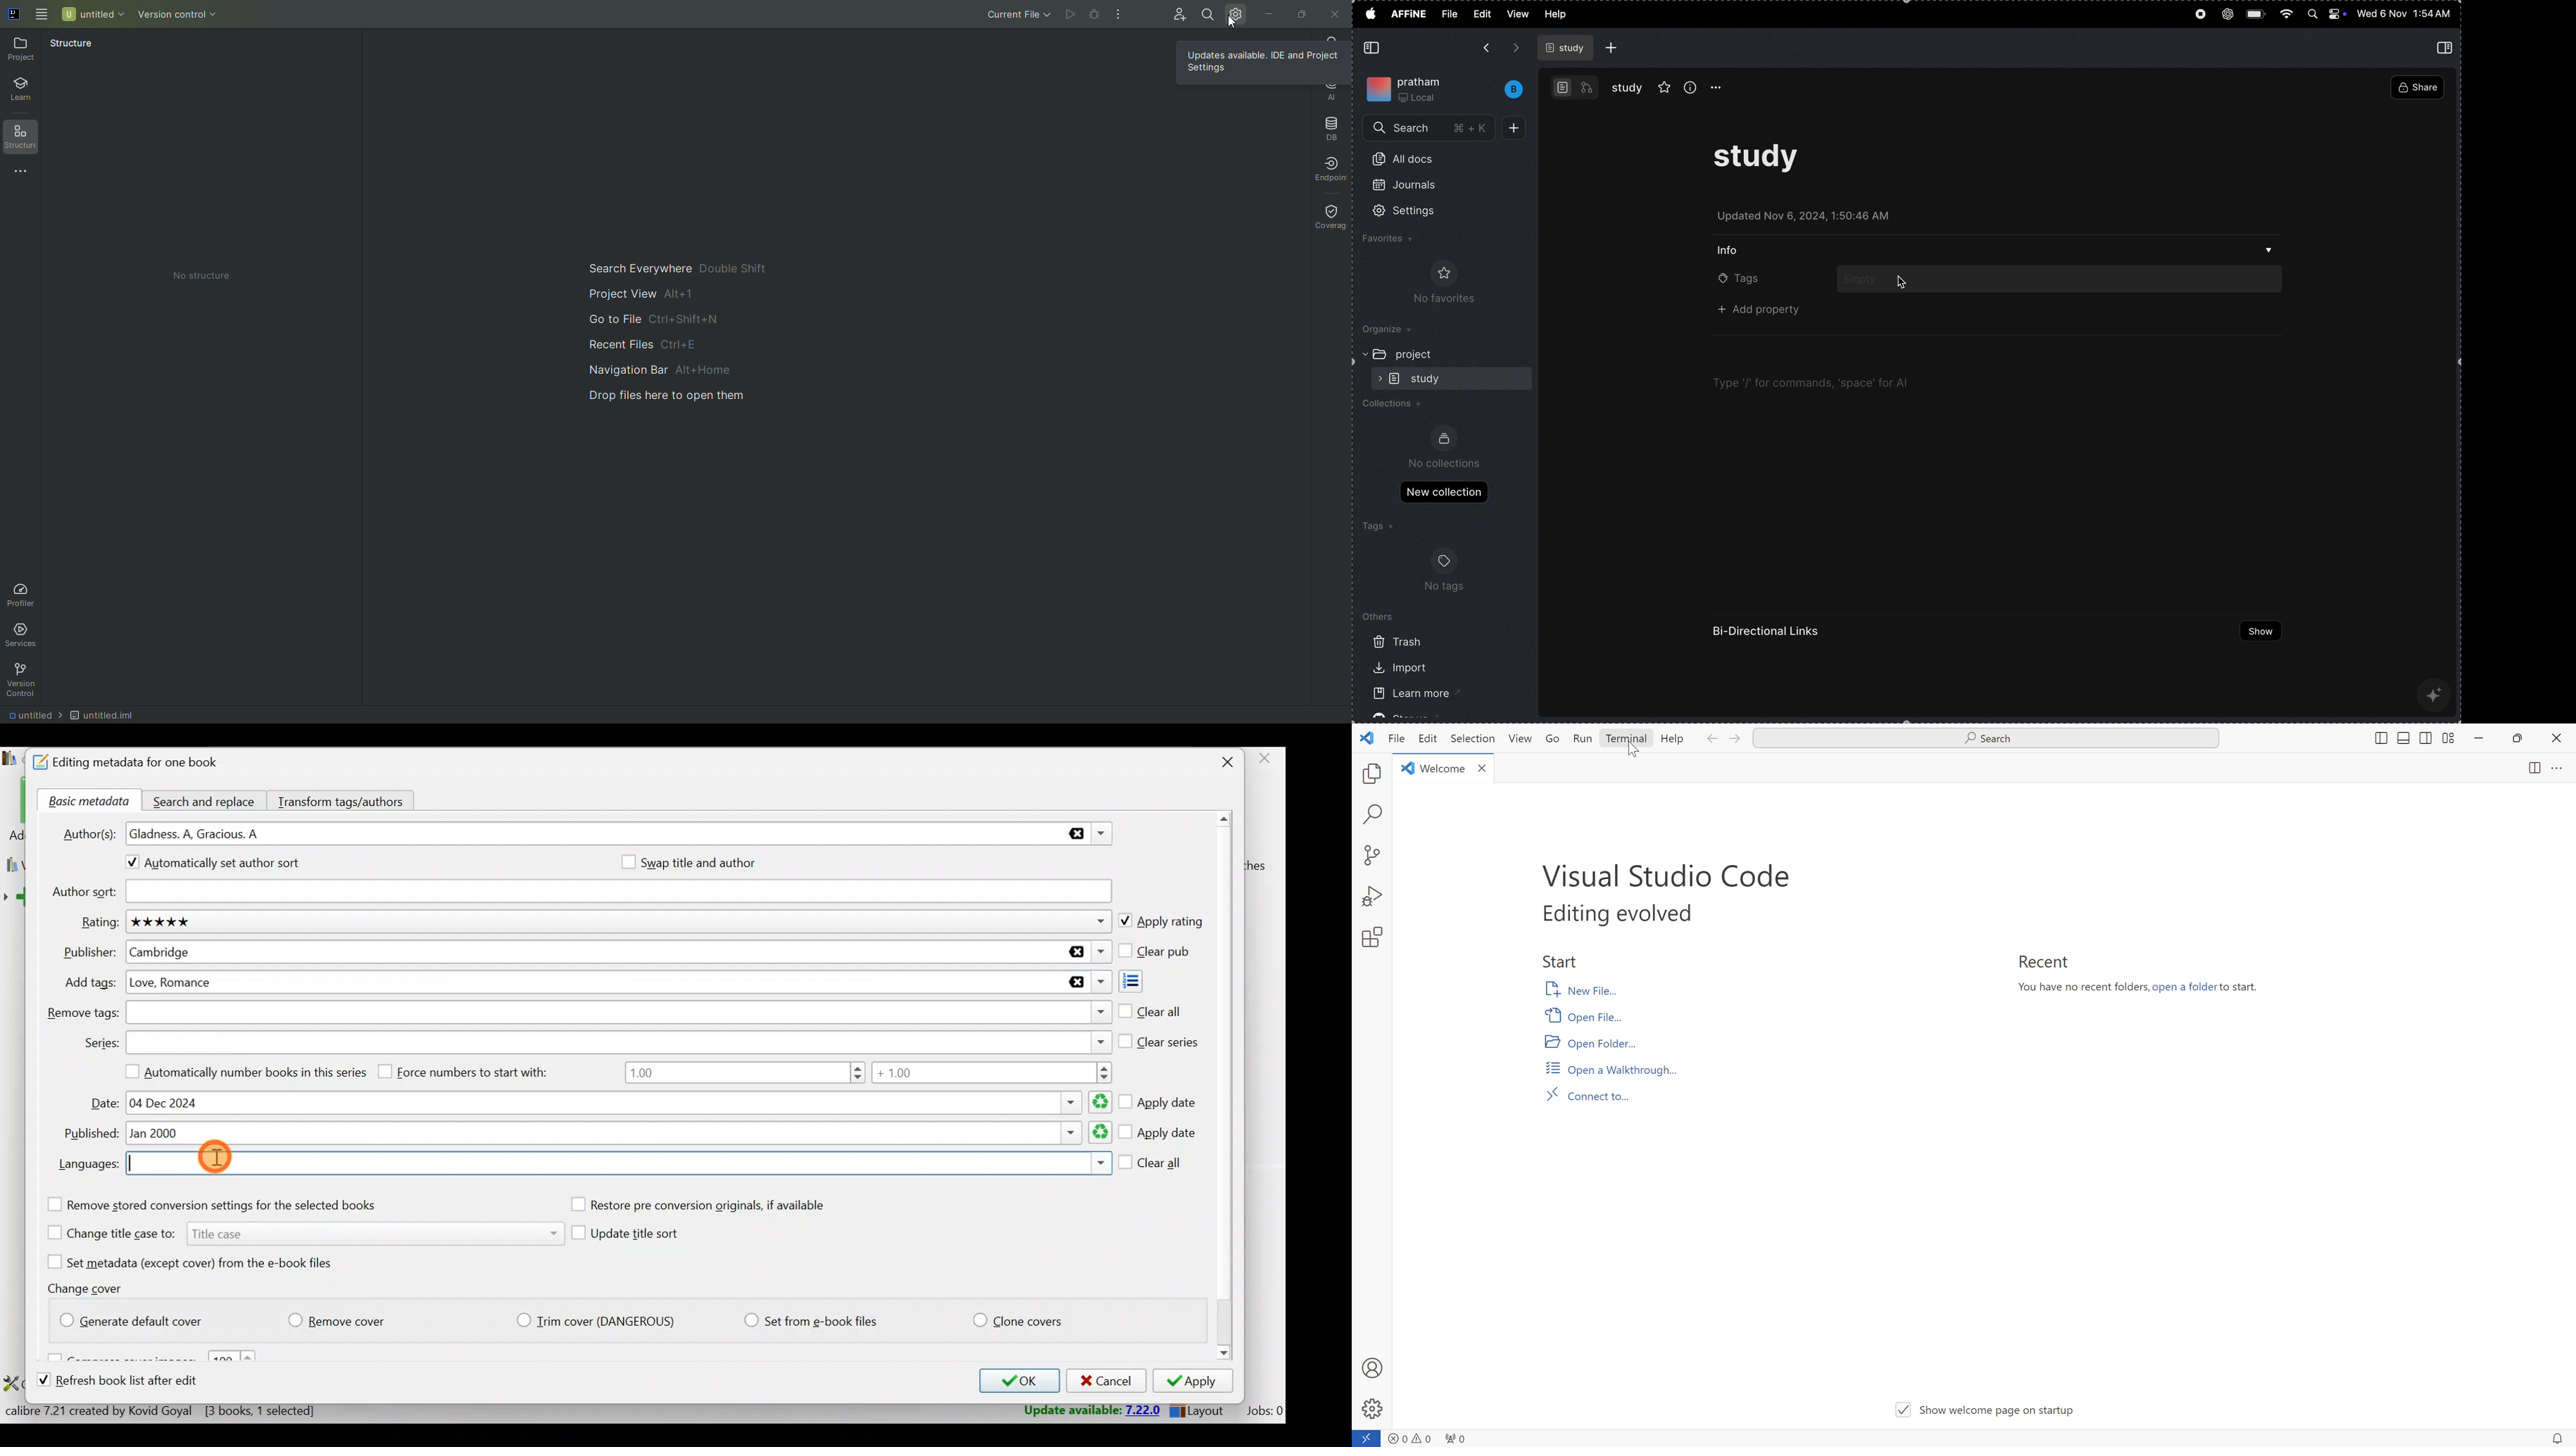  I want to click on collections, so click(1397, 406).